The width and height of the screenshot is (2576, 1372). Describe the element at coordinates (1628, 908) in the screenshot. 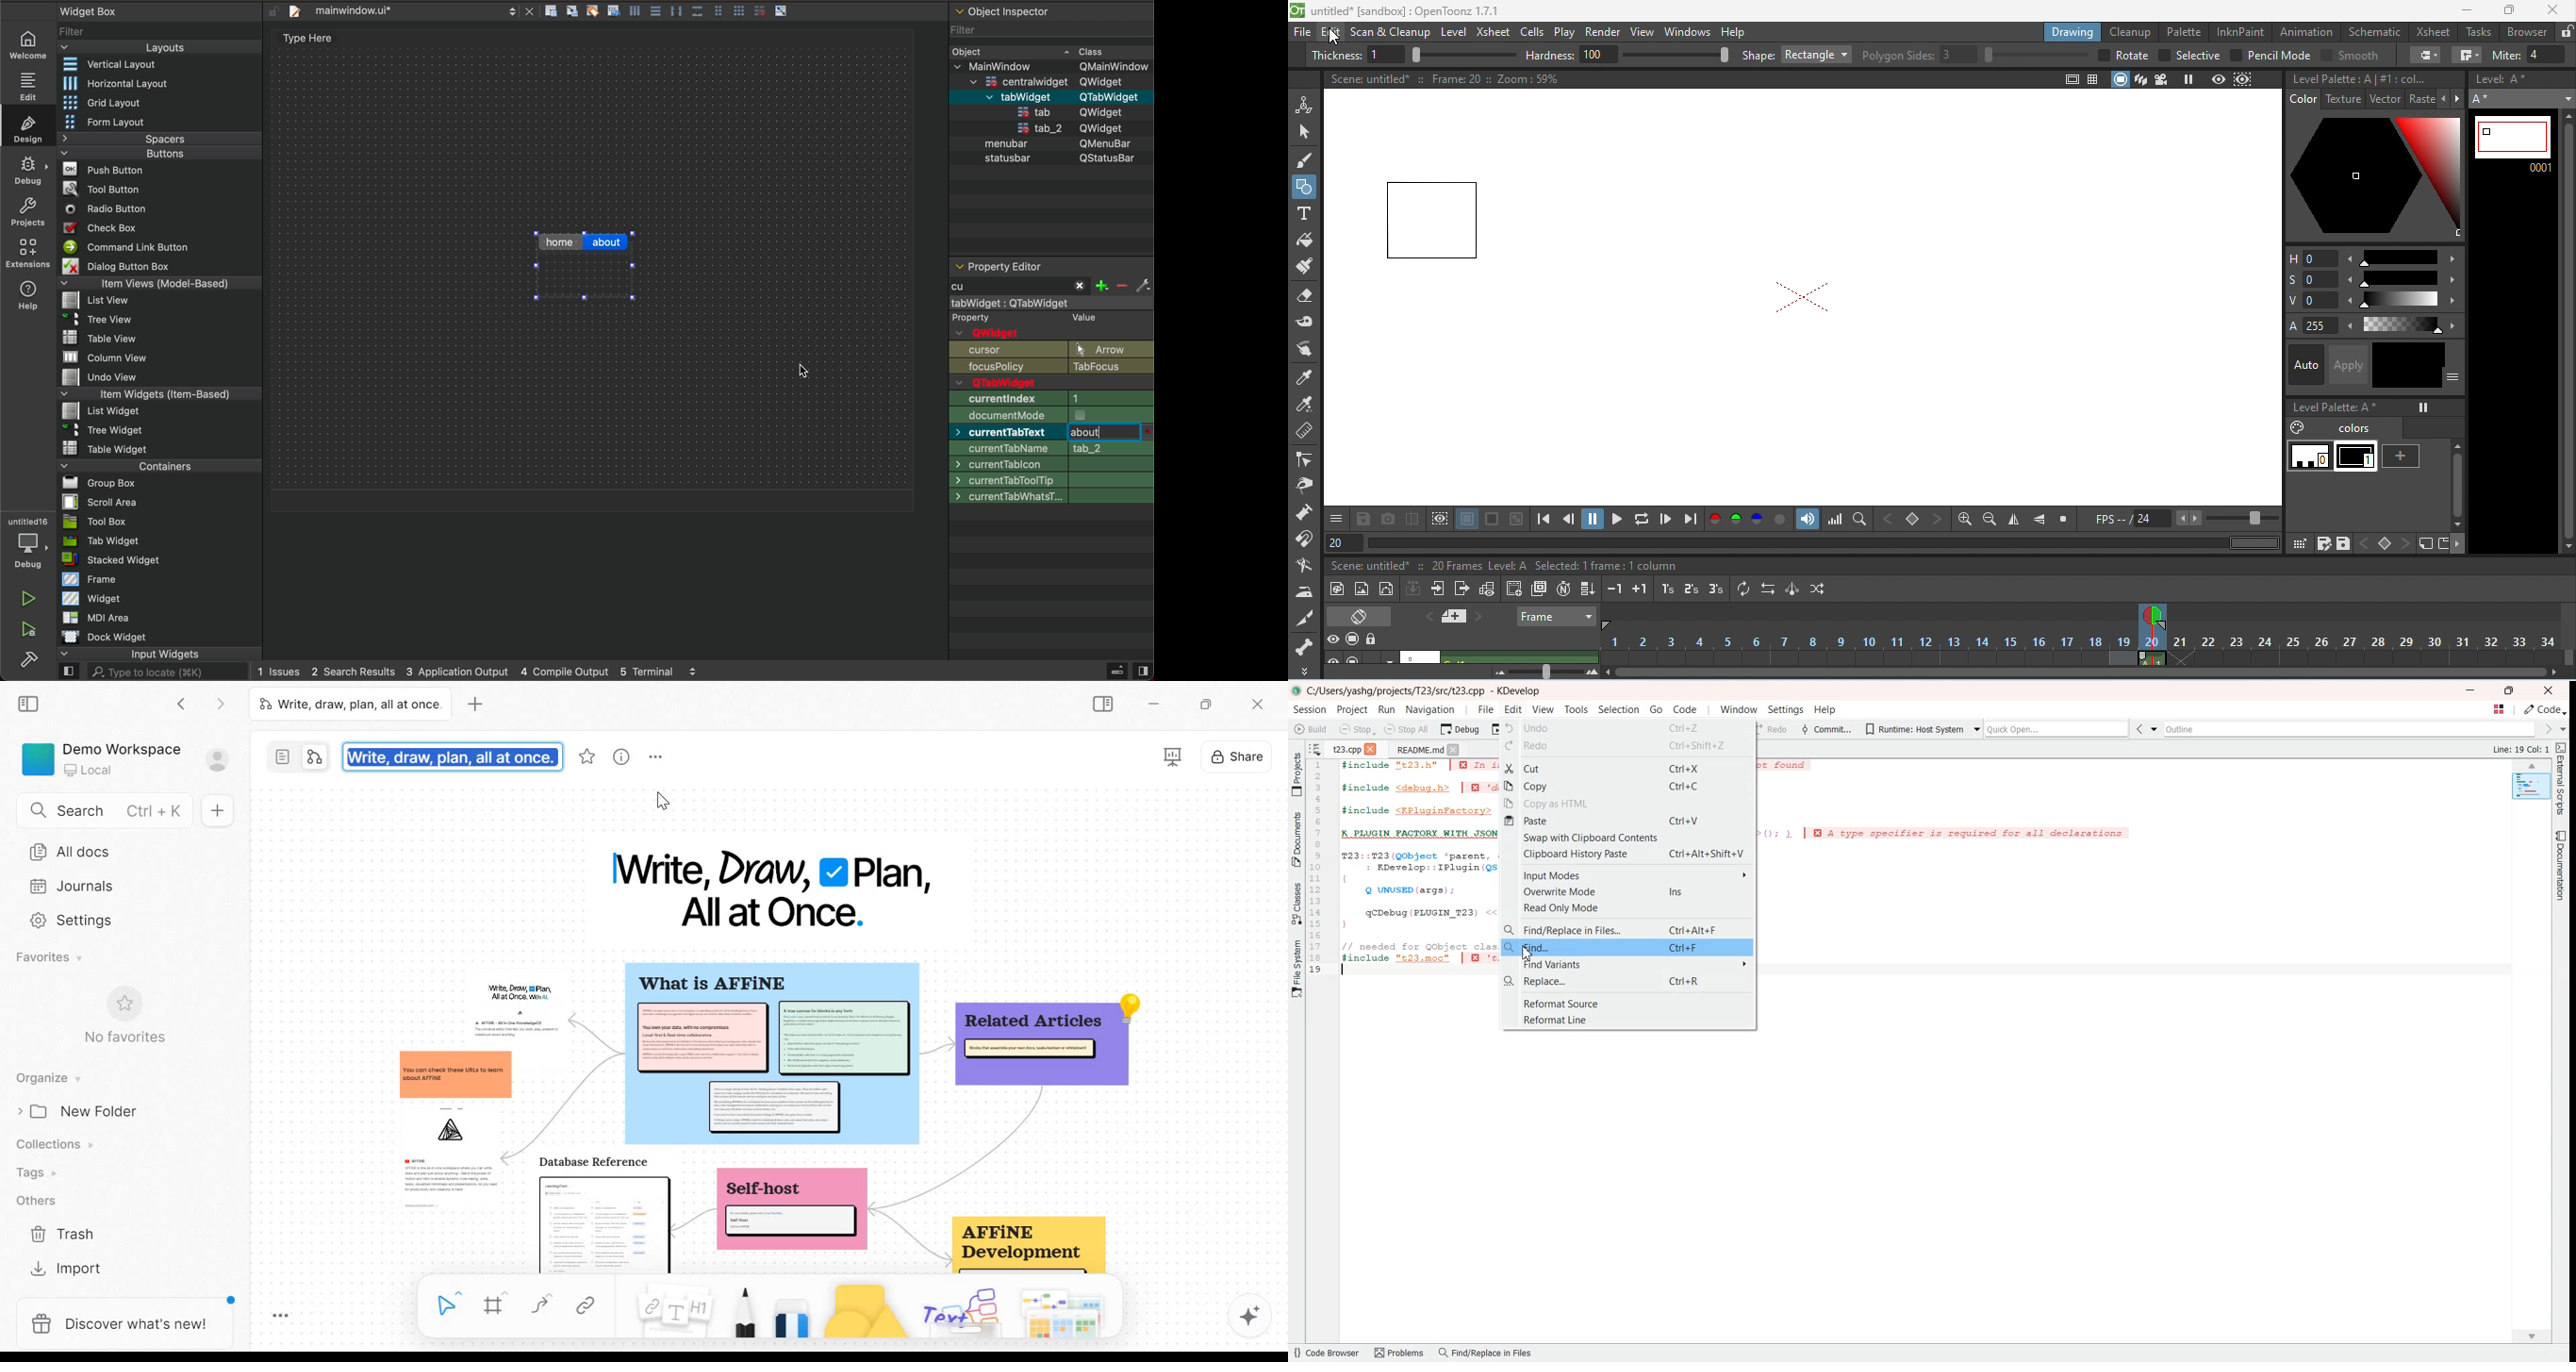

I see `Read Only Mode` at that location.